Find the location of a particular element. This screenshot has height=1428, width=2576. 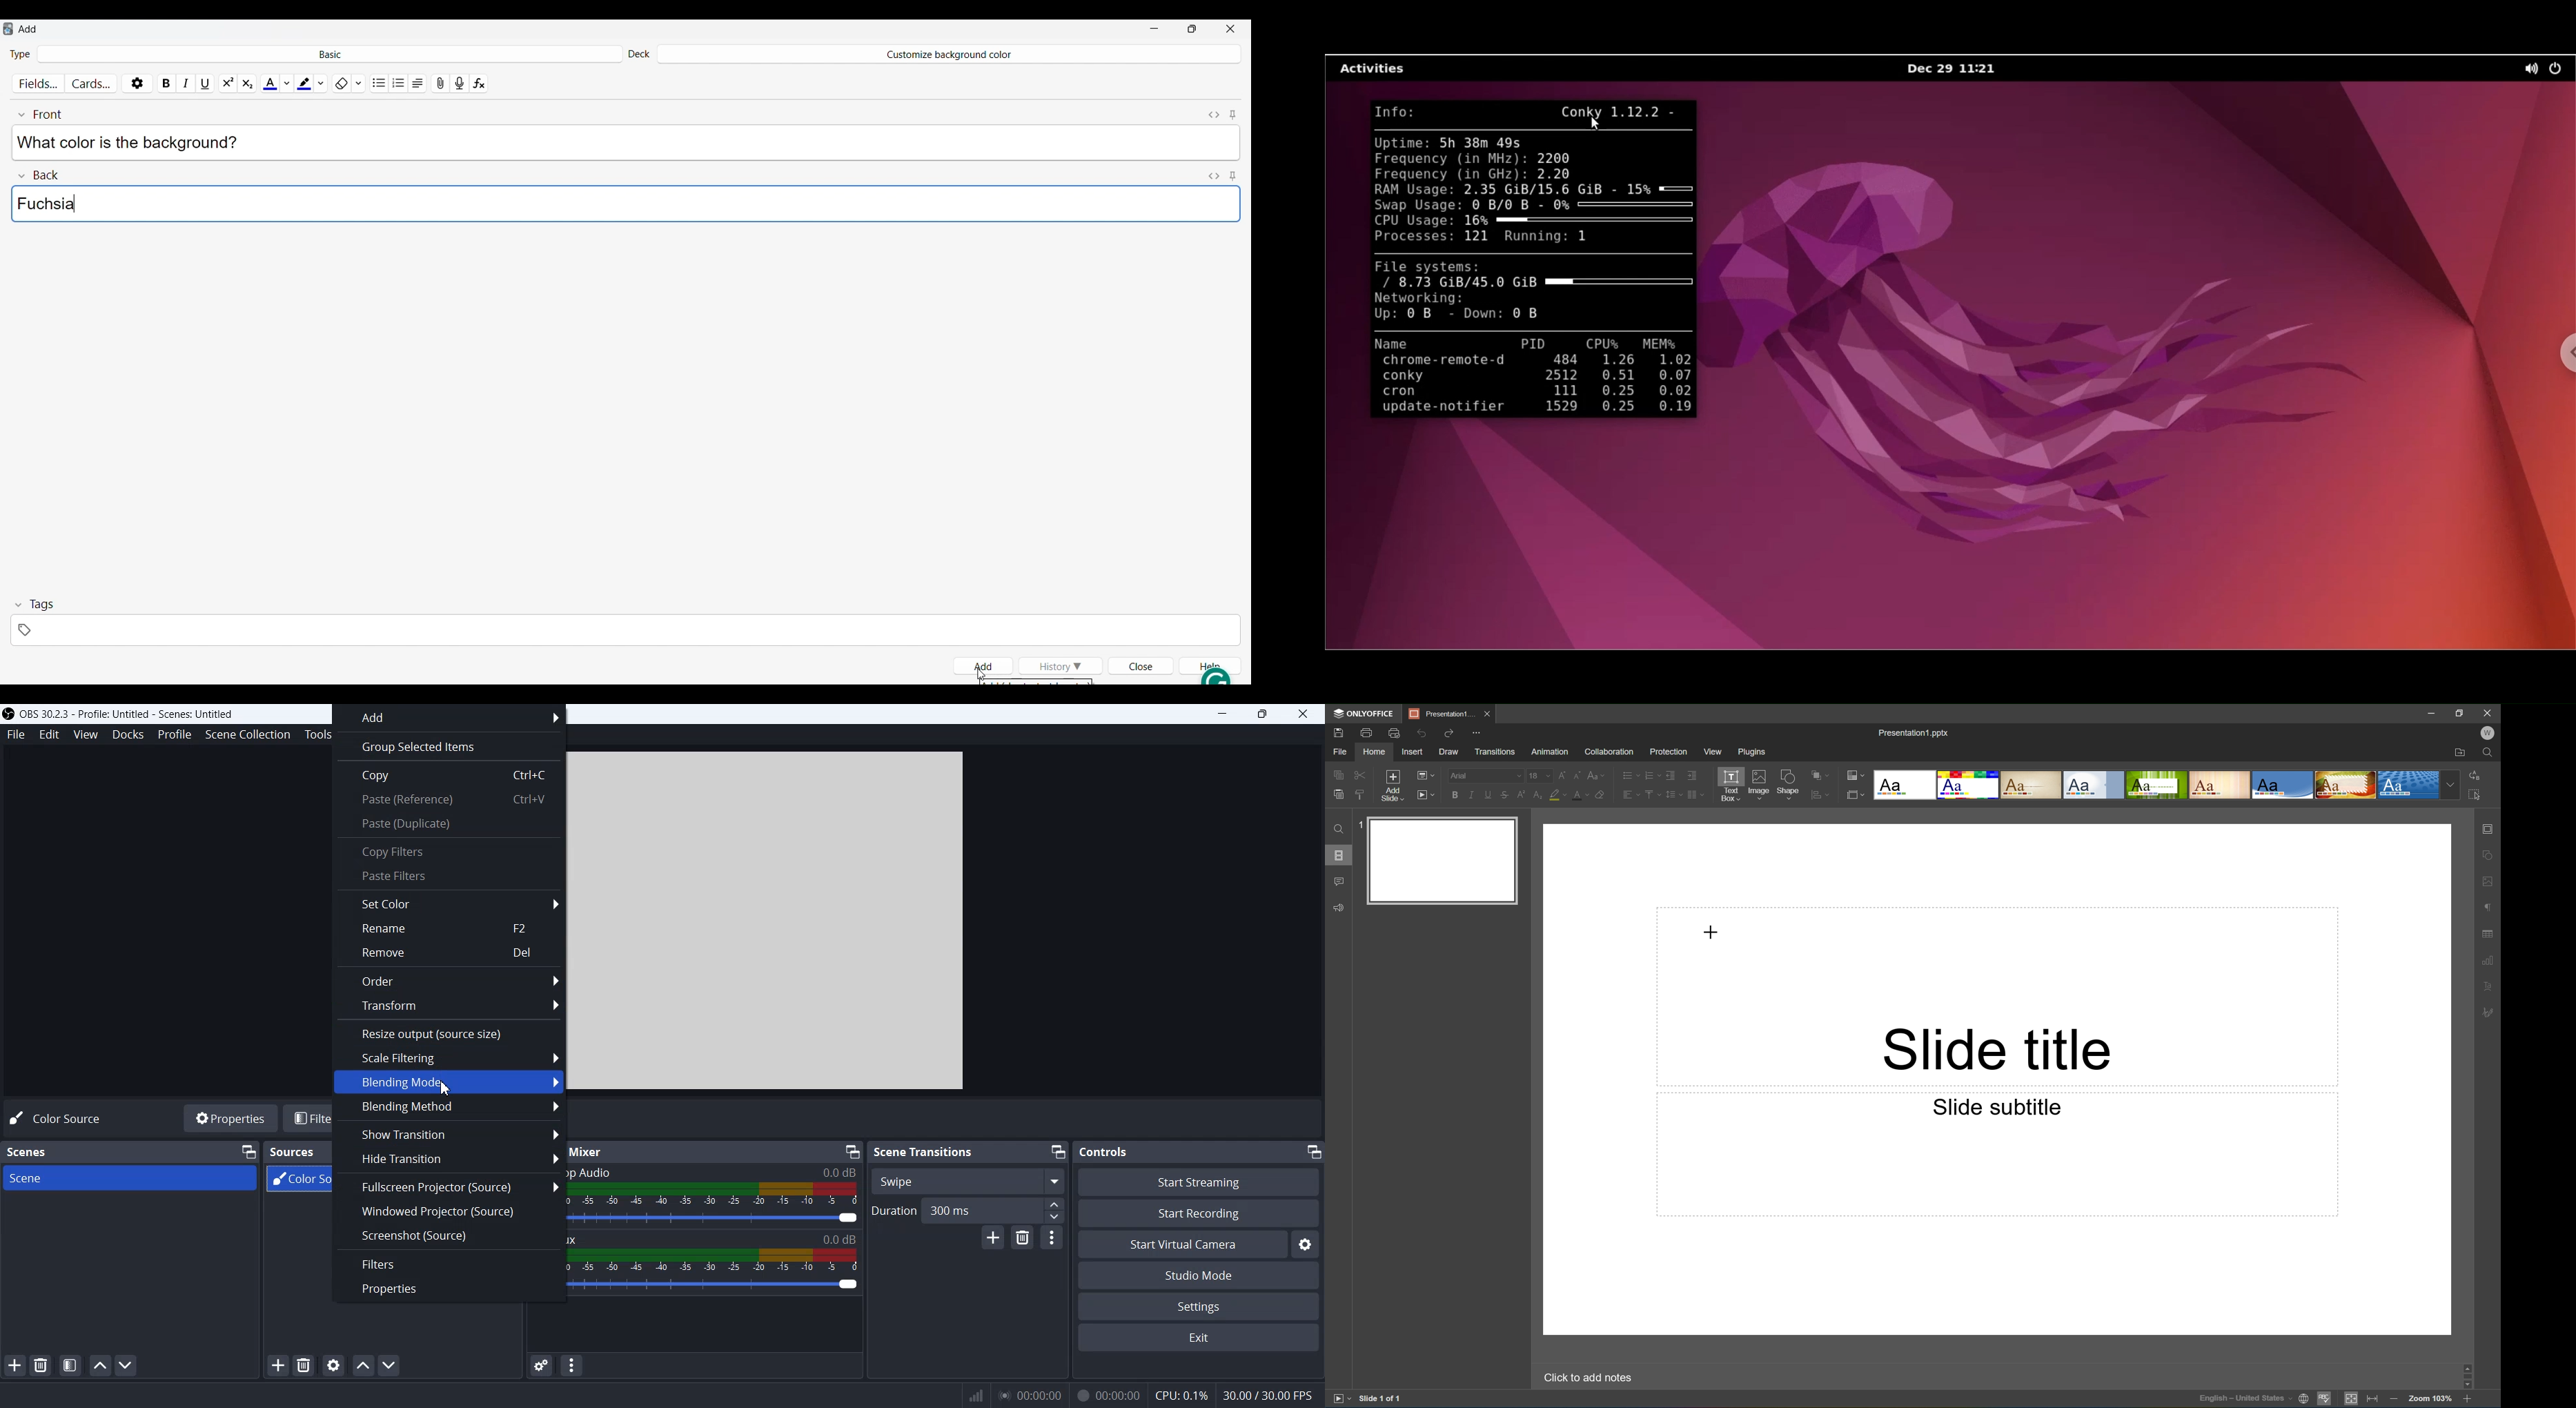

Text Art settings is located at coordinates (2489, 985).